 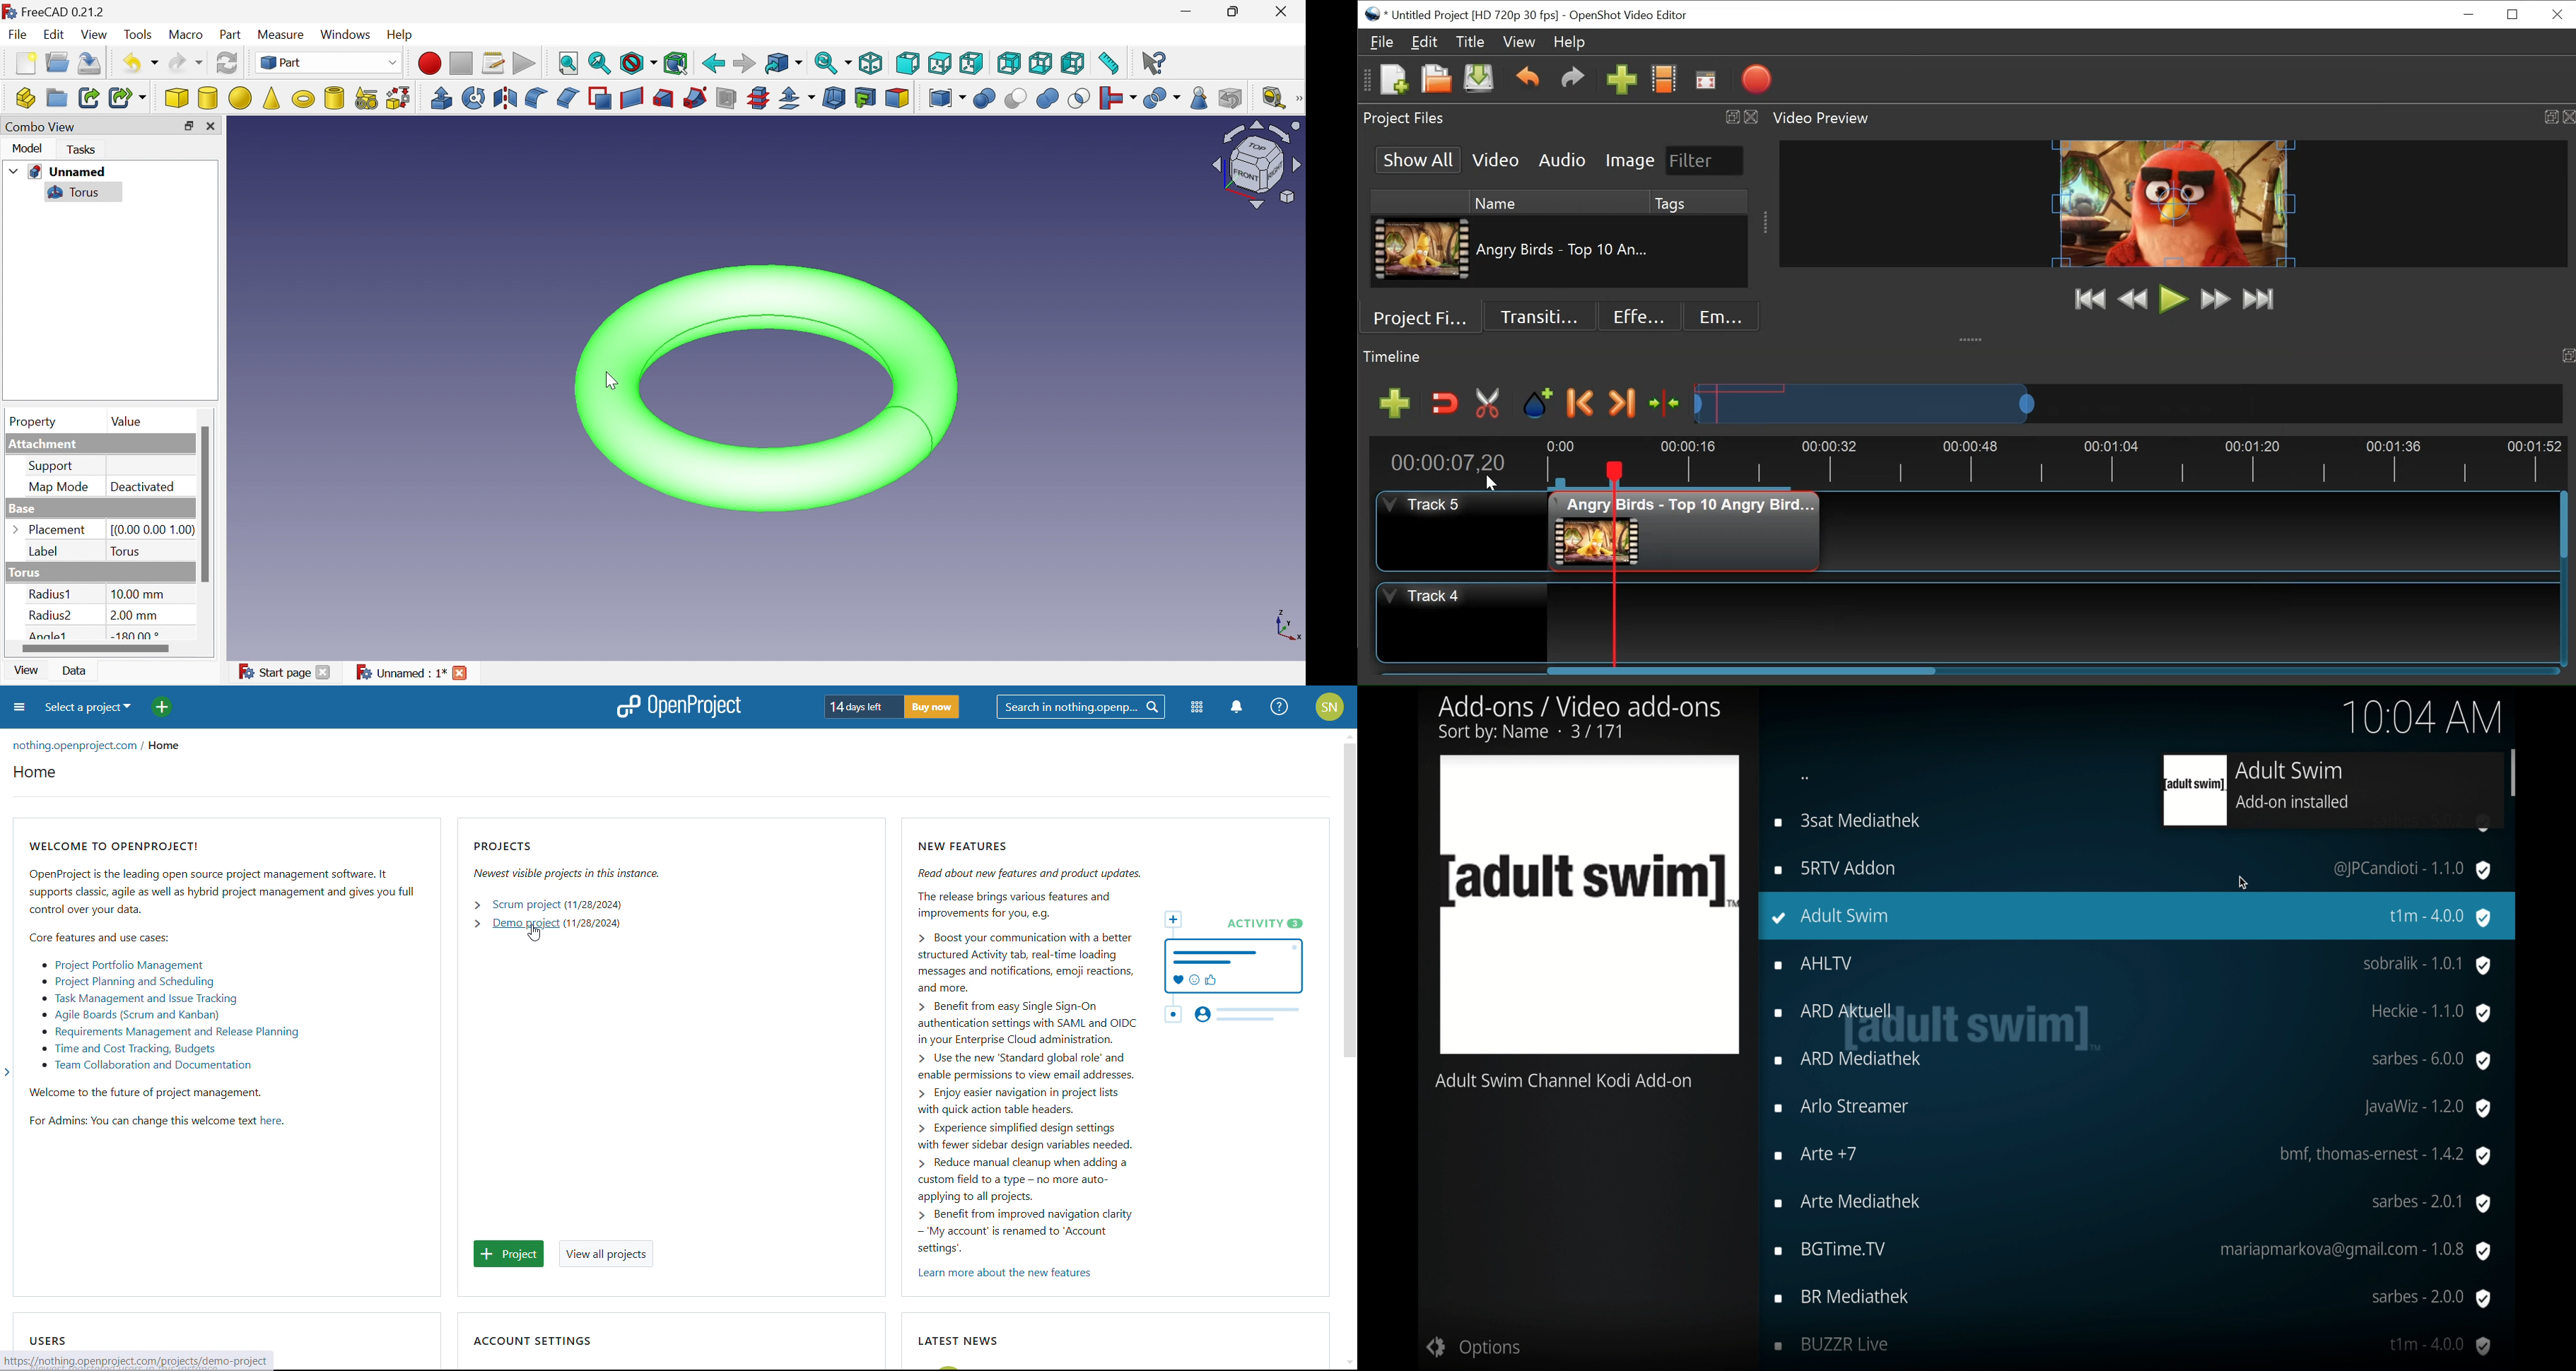 I want to click on Front, so click(x=910, y=63).